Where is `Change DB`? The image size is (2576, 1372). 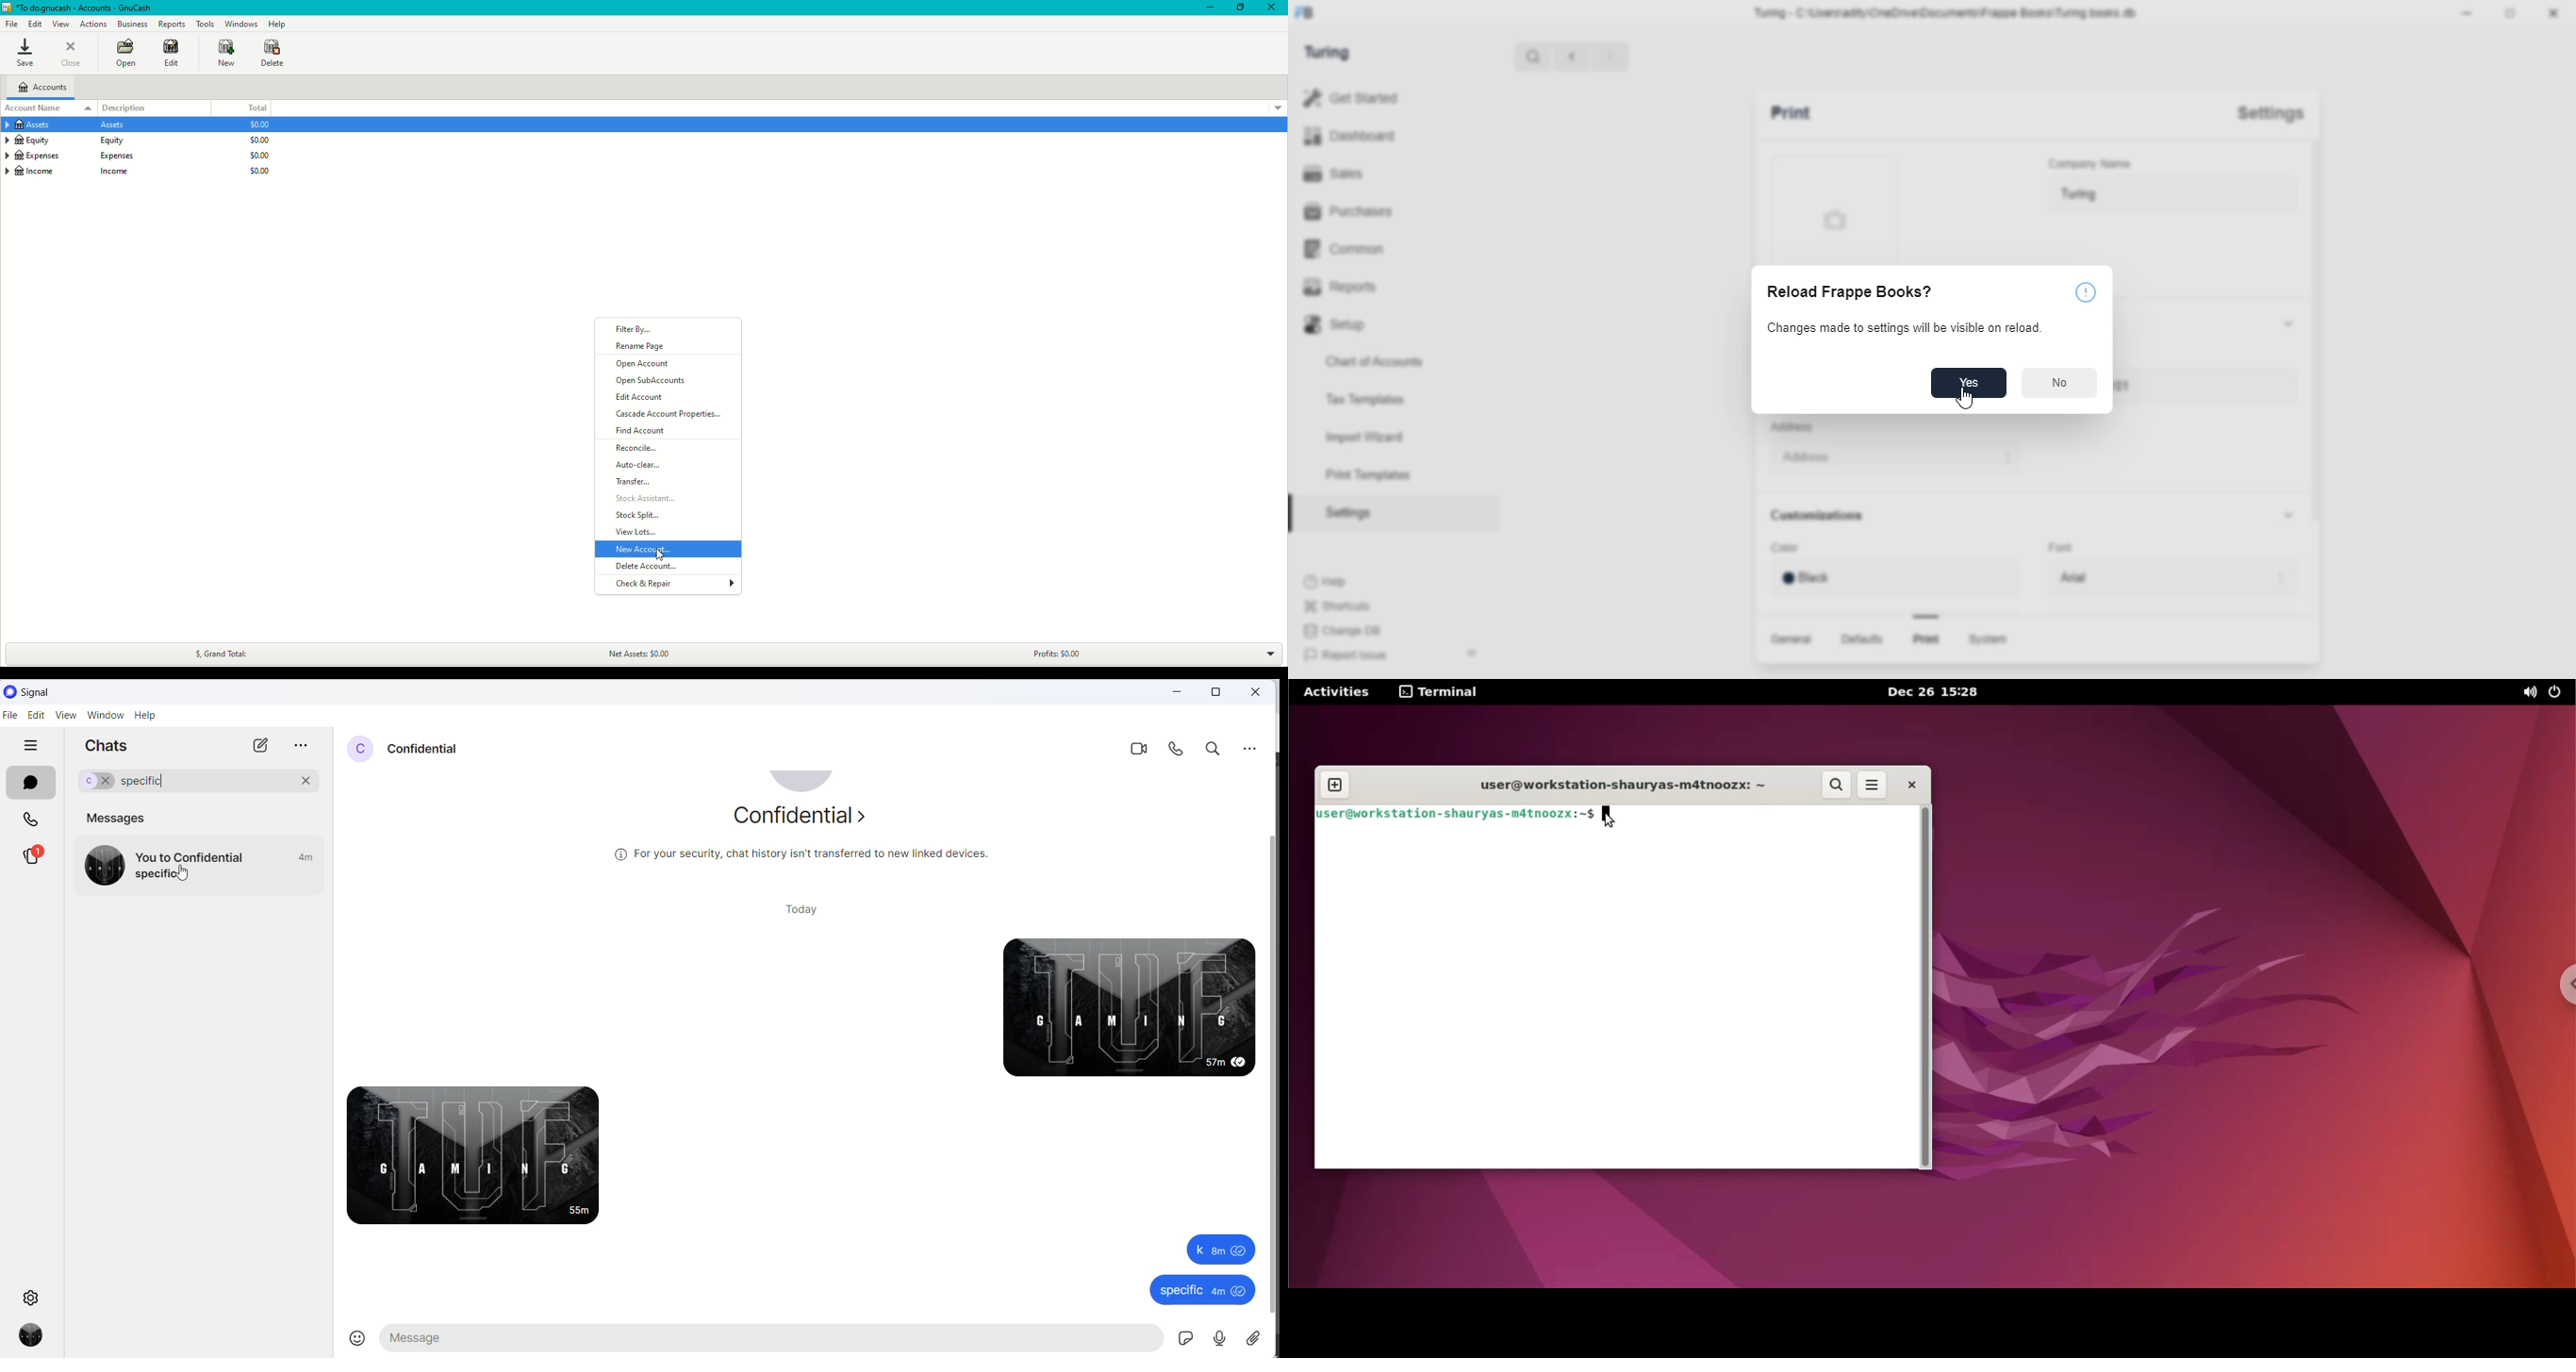
Change DB is located at coordinates (1345, 632).